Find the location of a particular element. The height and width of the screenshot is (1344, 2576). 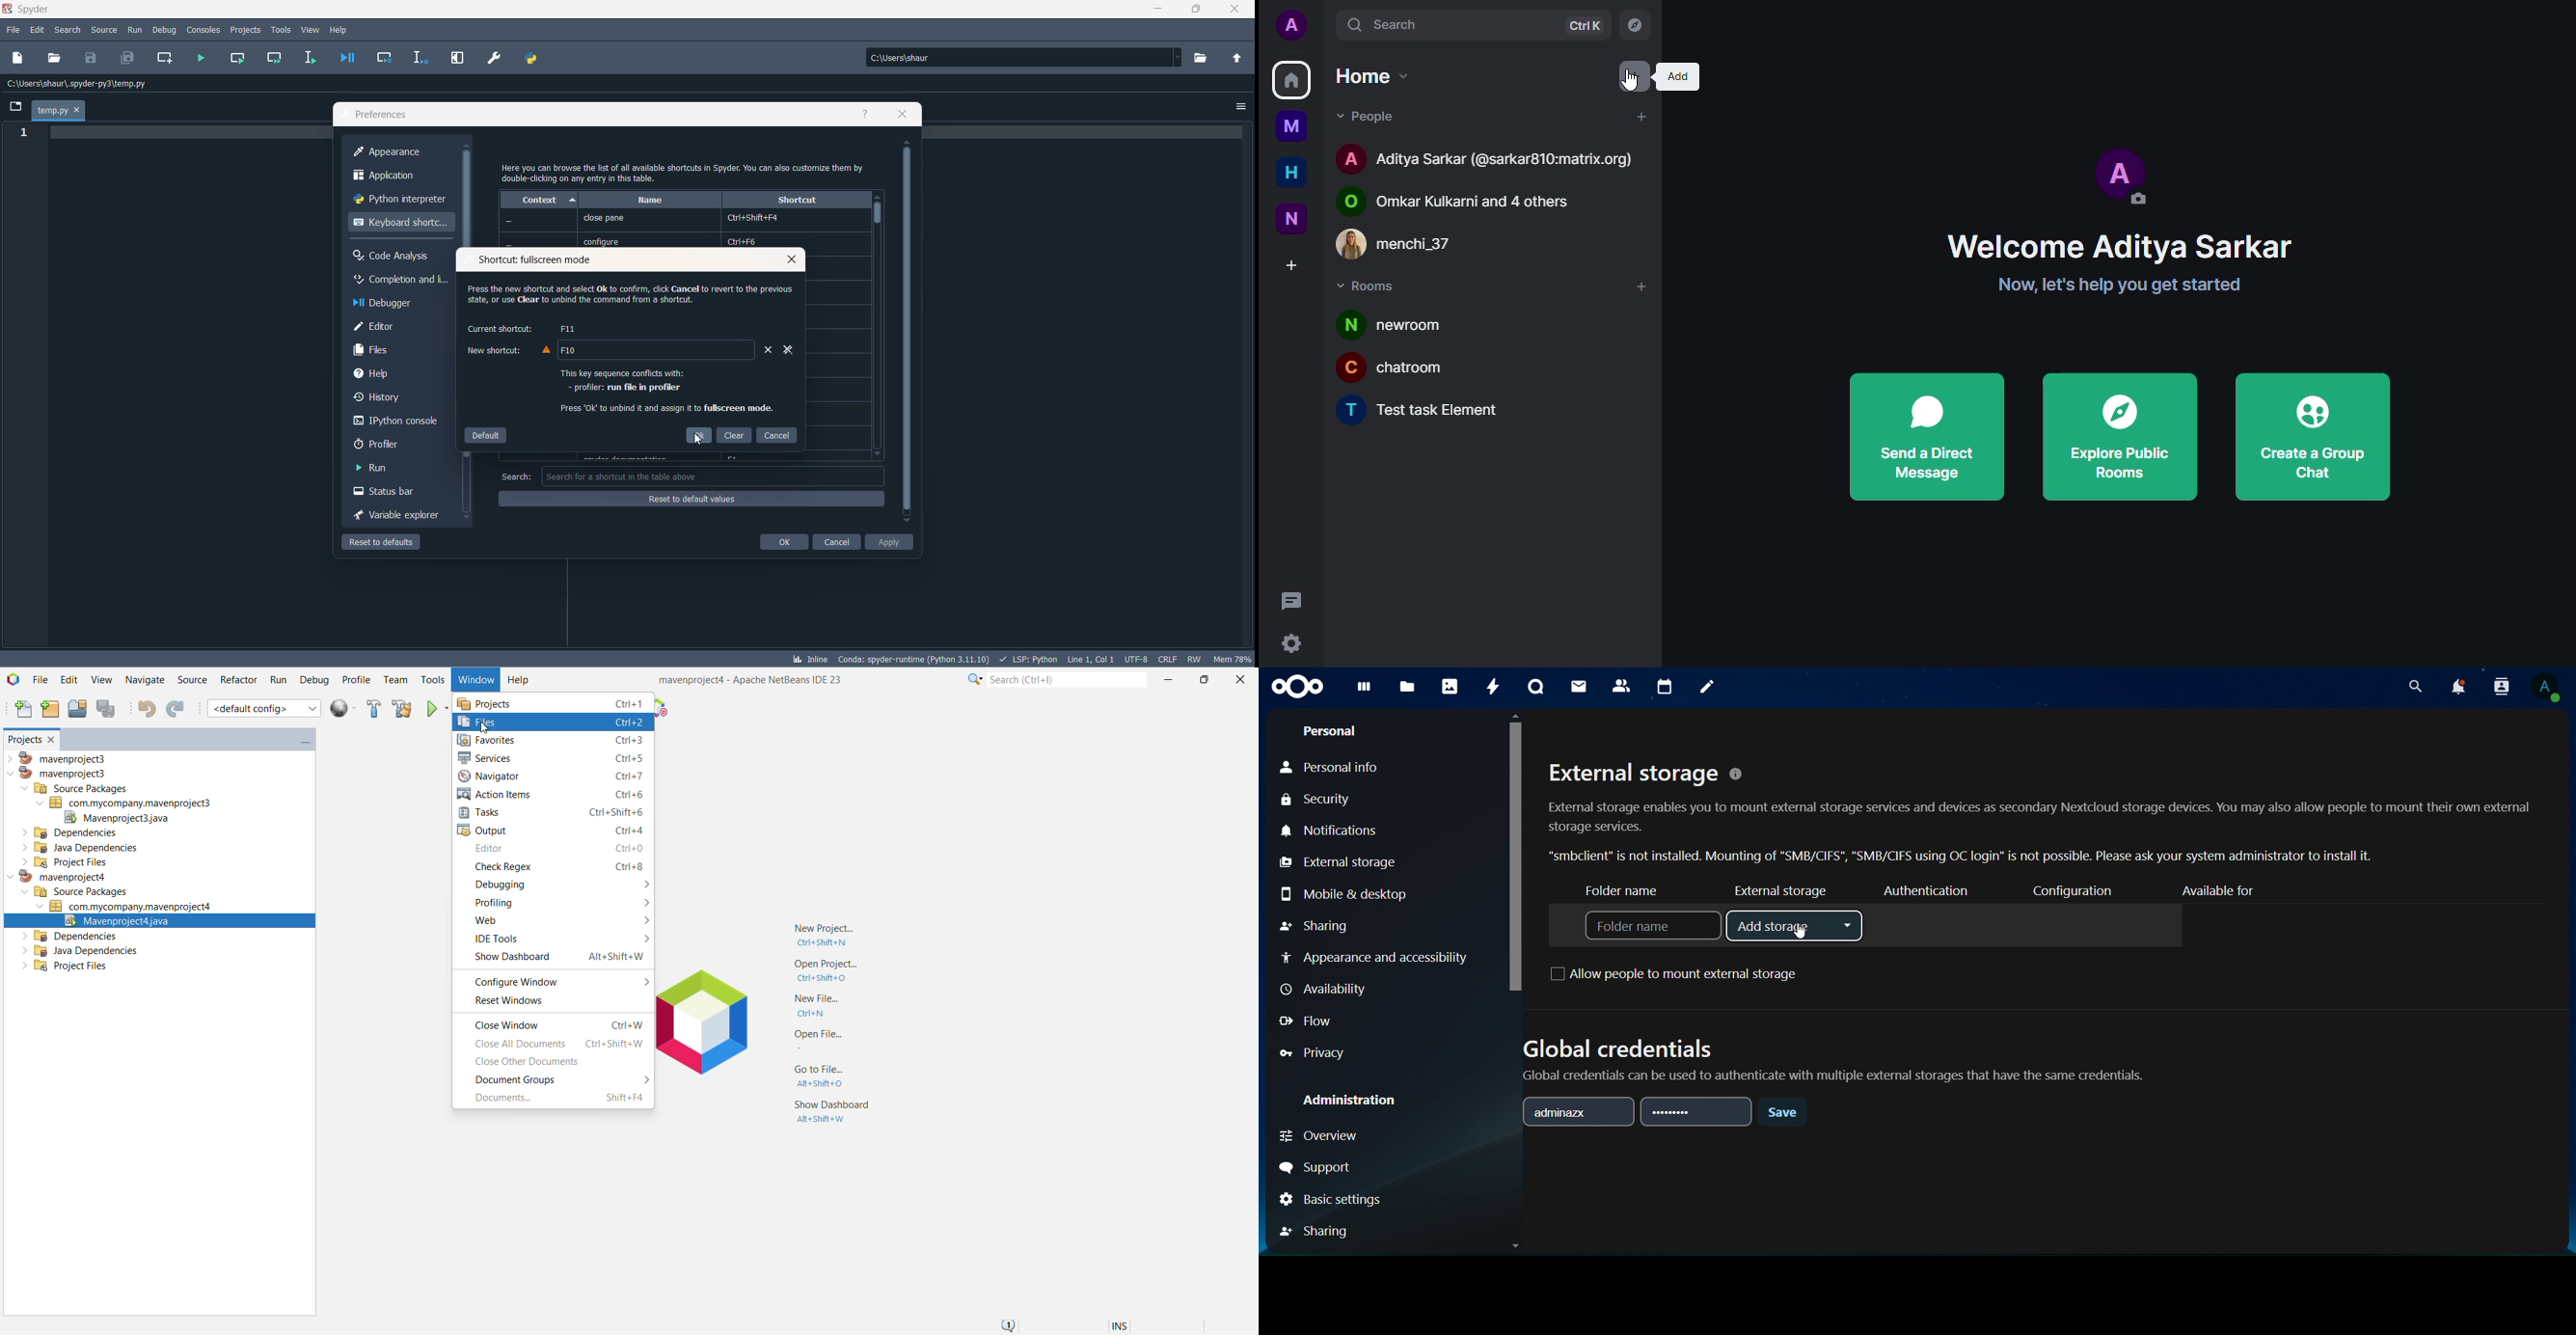

Test task element is located at coordinates (1427, 412).